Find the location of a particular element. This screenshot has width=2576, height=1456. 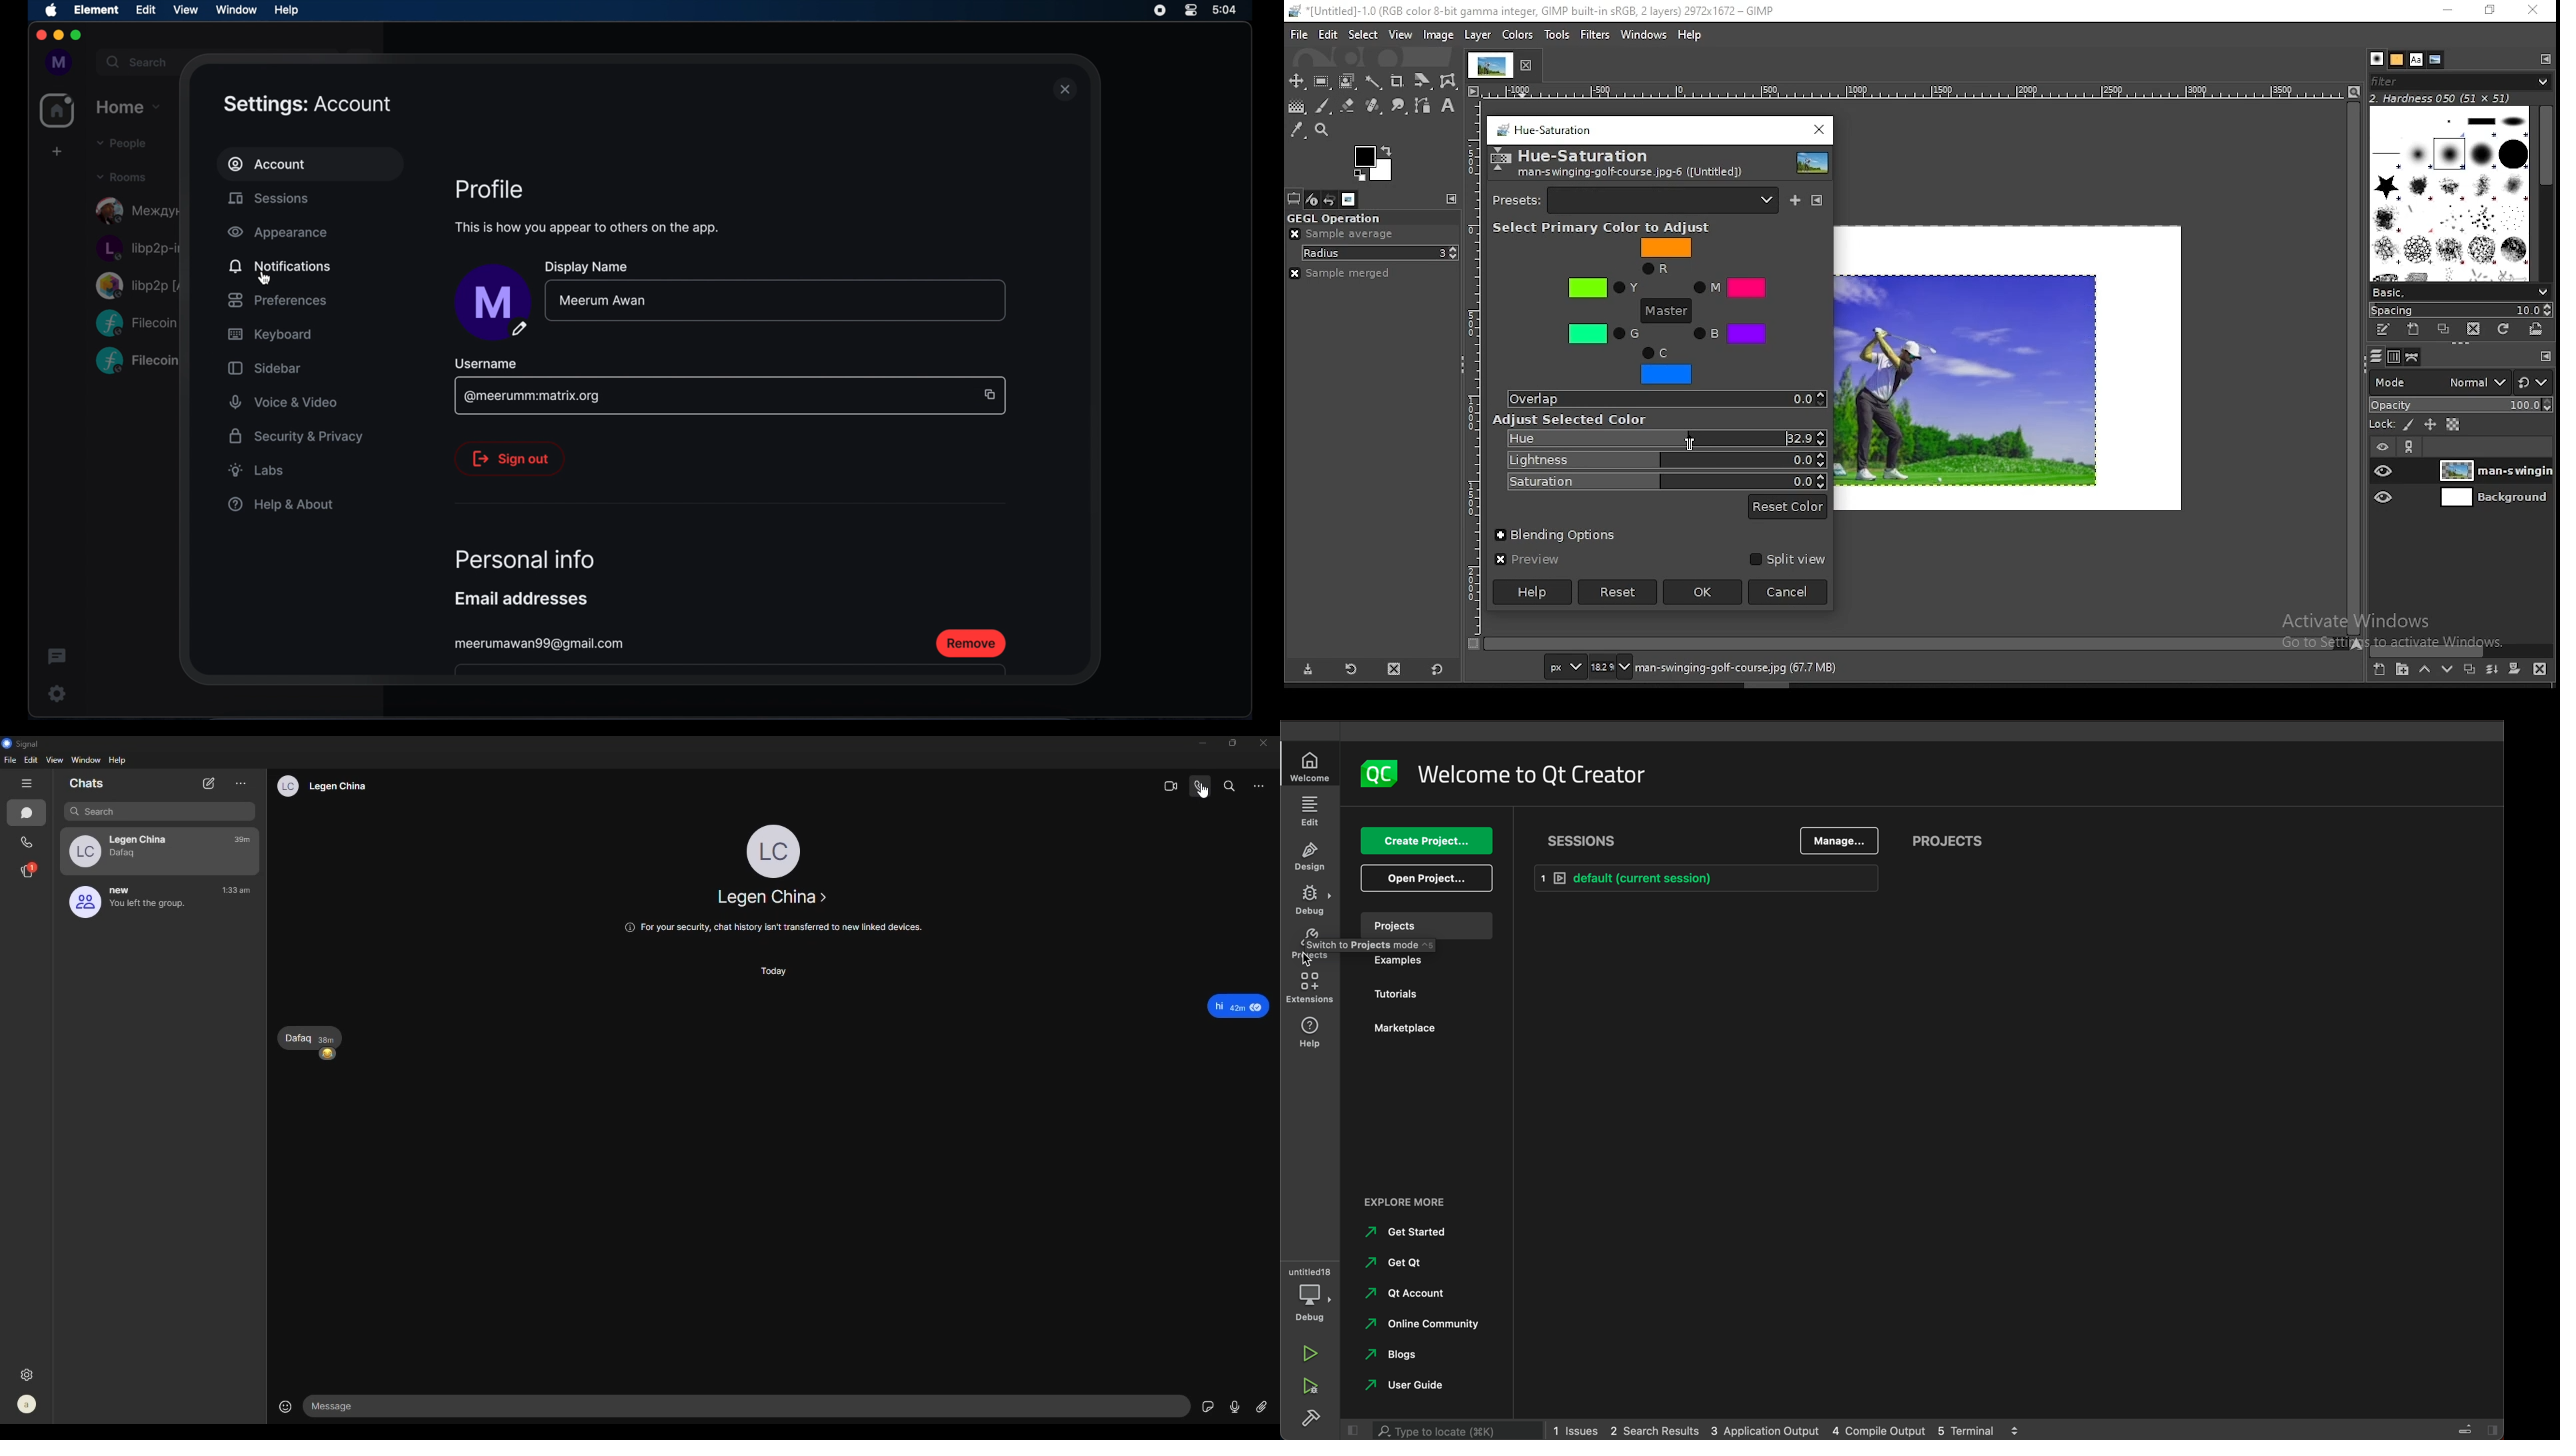

tool options is located at coordinates (1295, 198).